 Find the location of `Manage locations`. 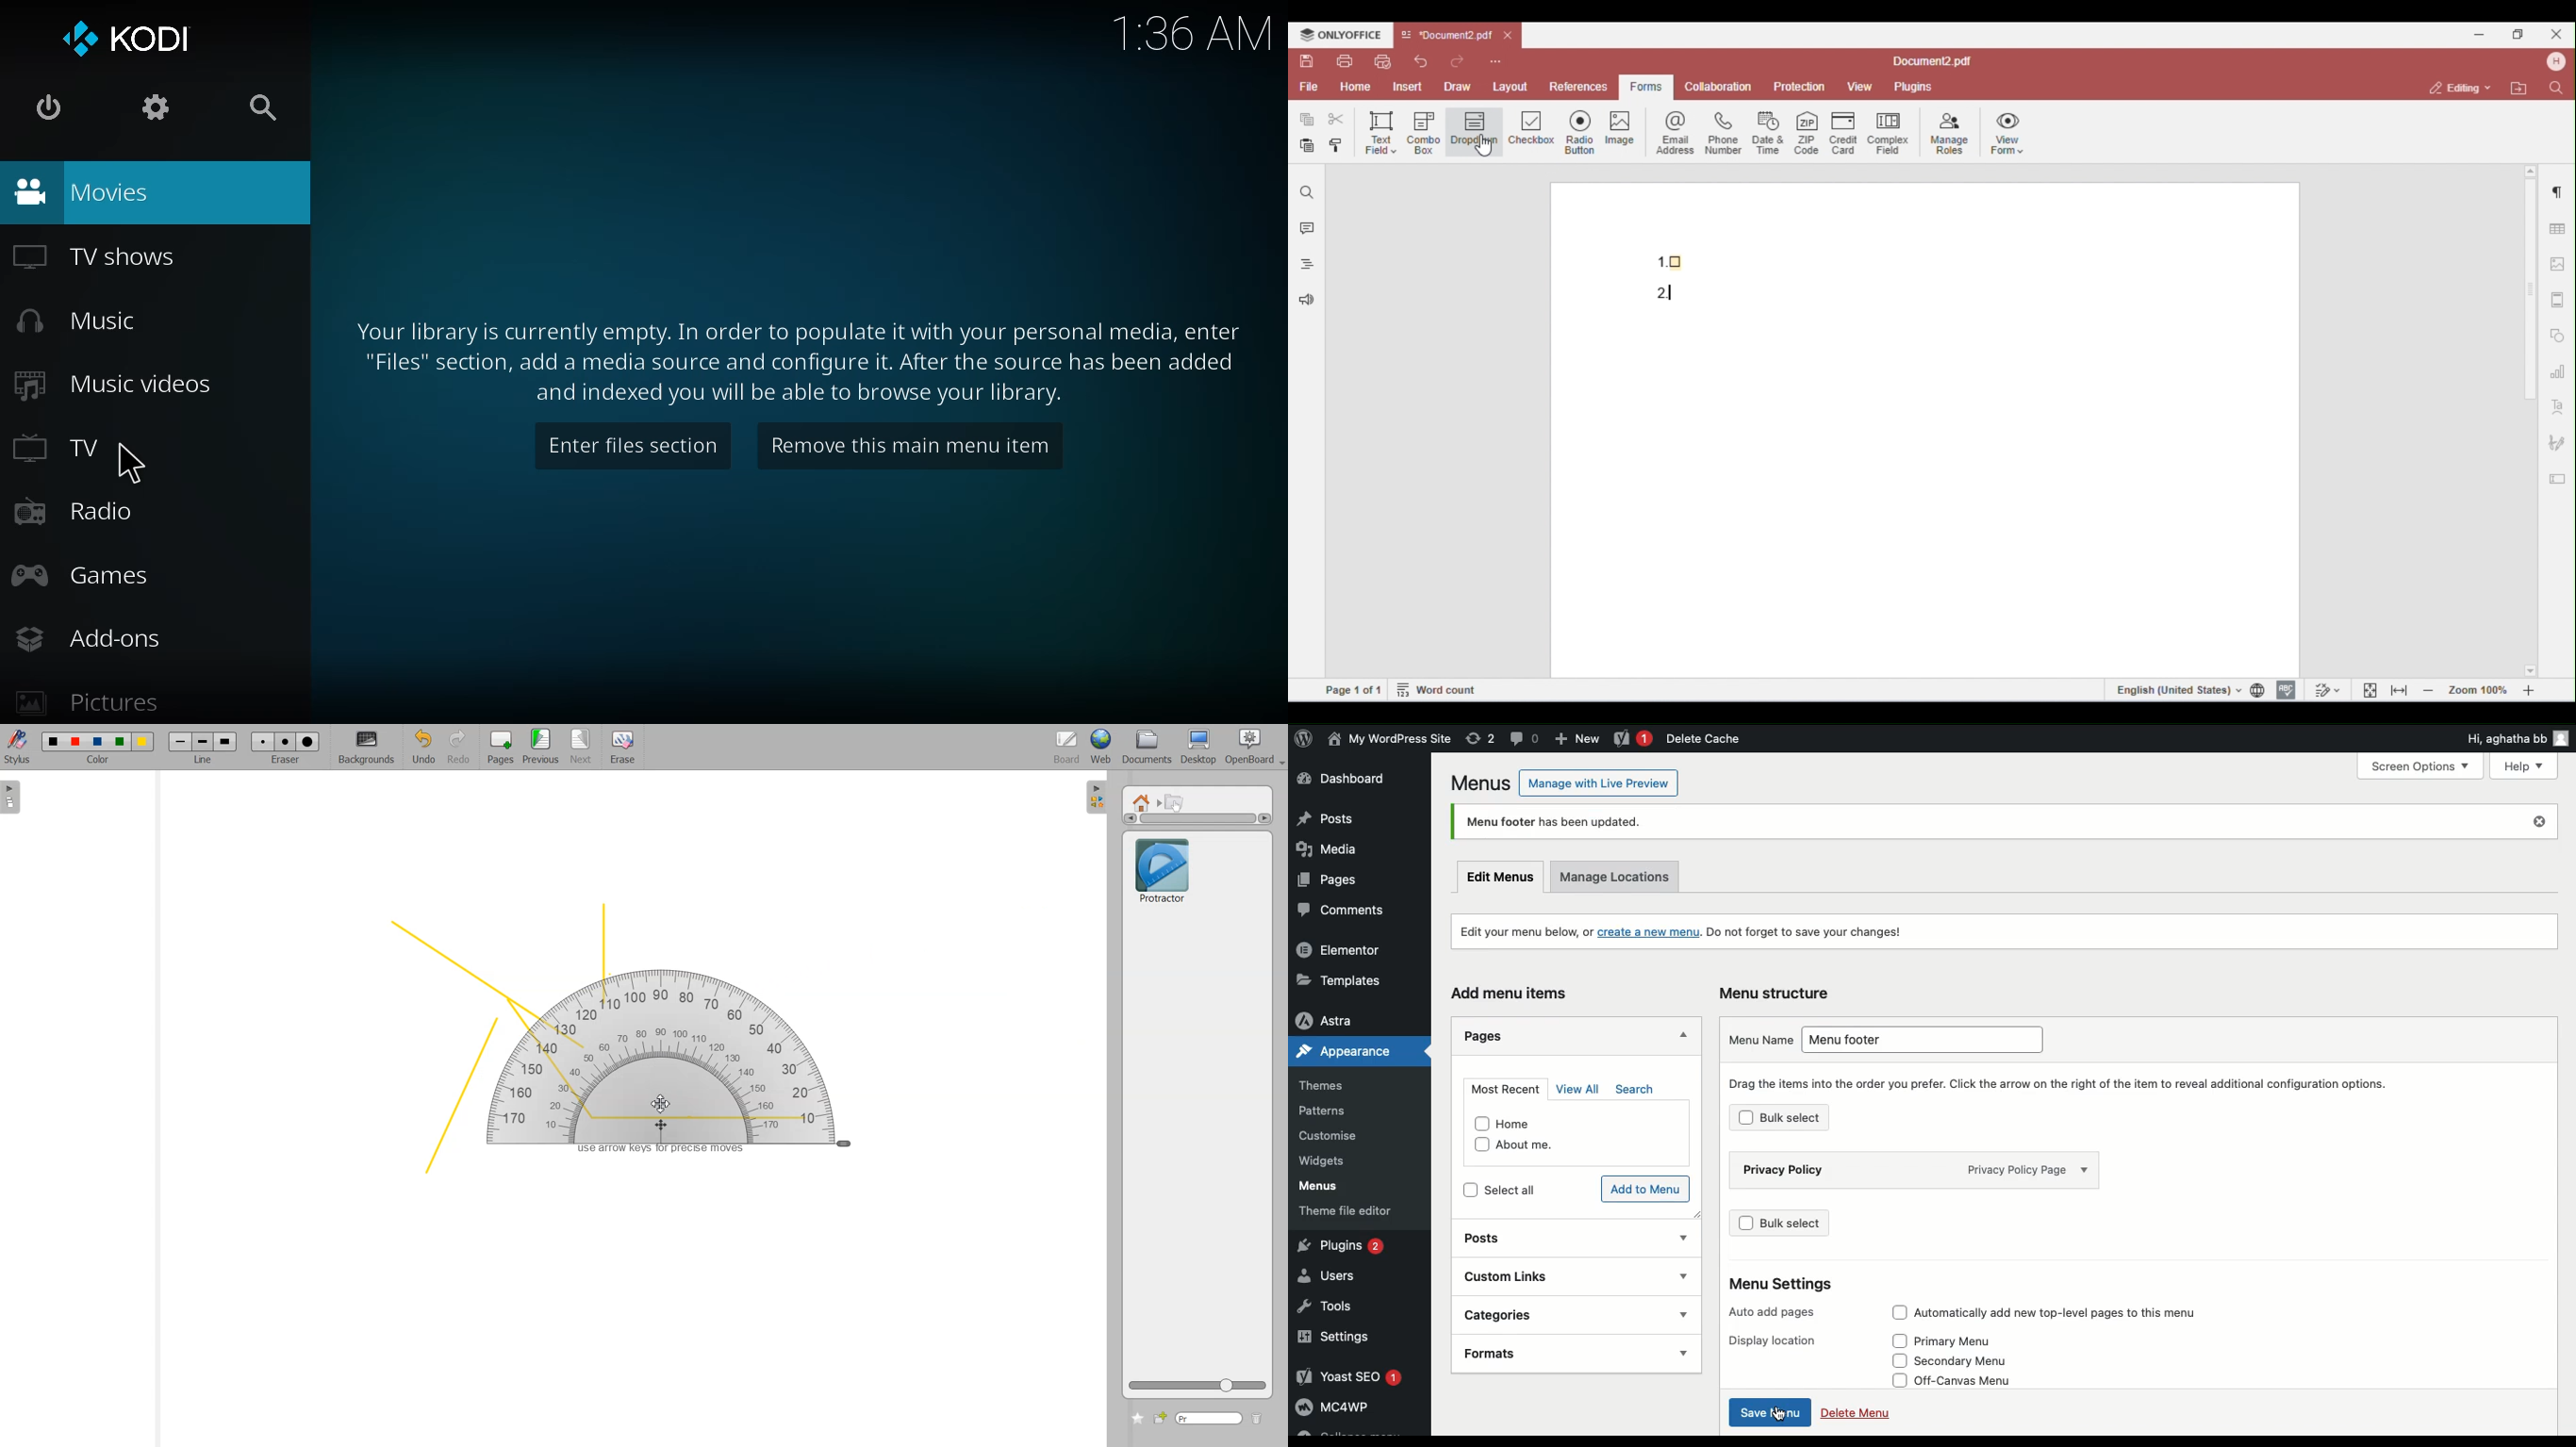

Manage locations is located at coordinates (1620, 871).